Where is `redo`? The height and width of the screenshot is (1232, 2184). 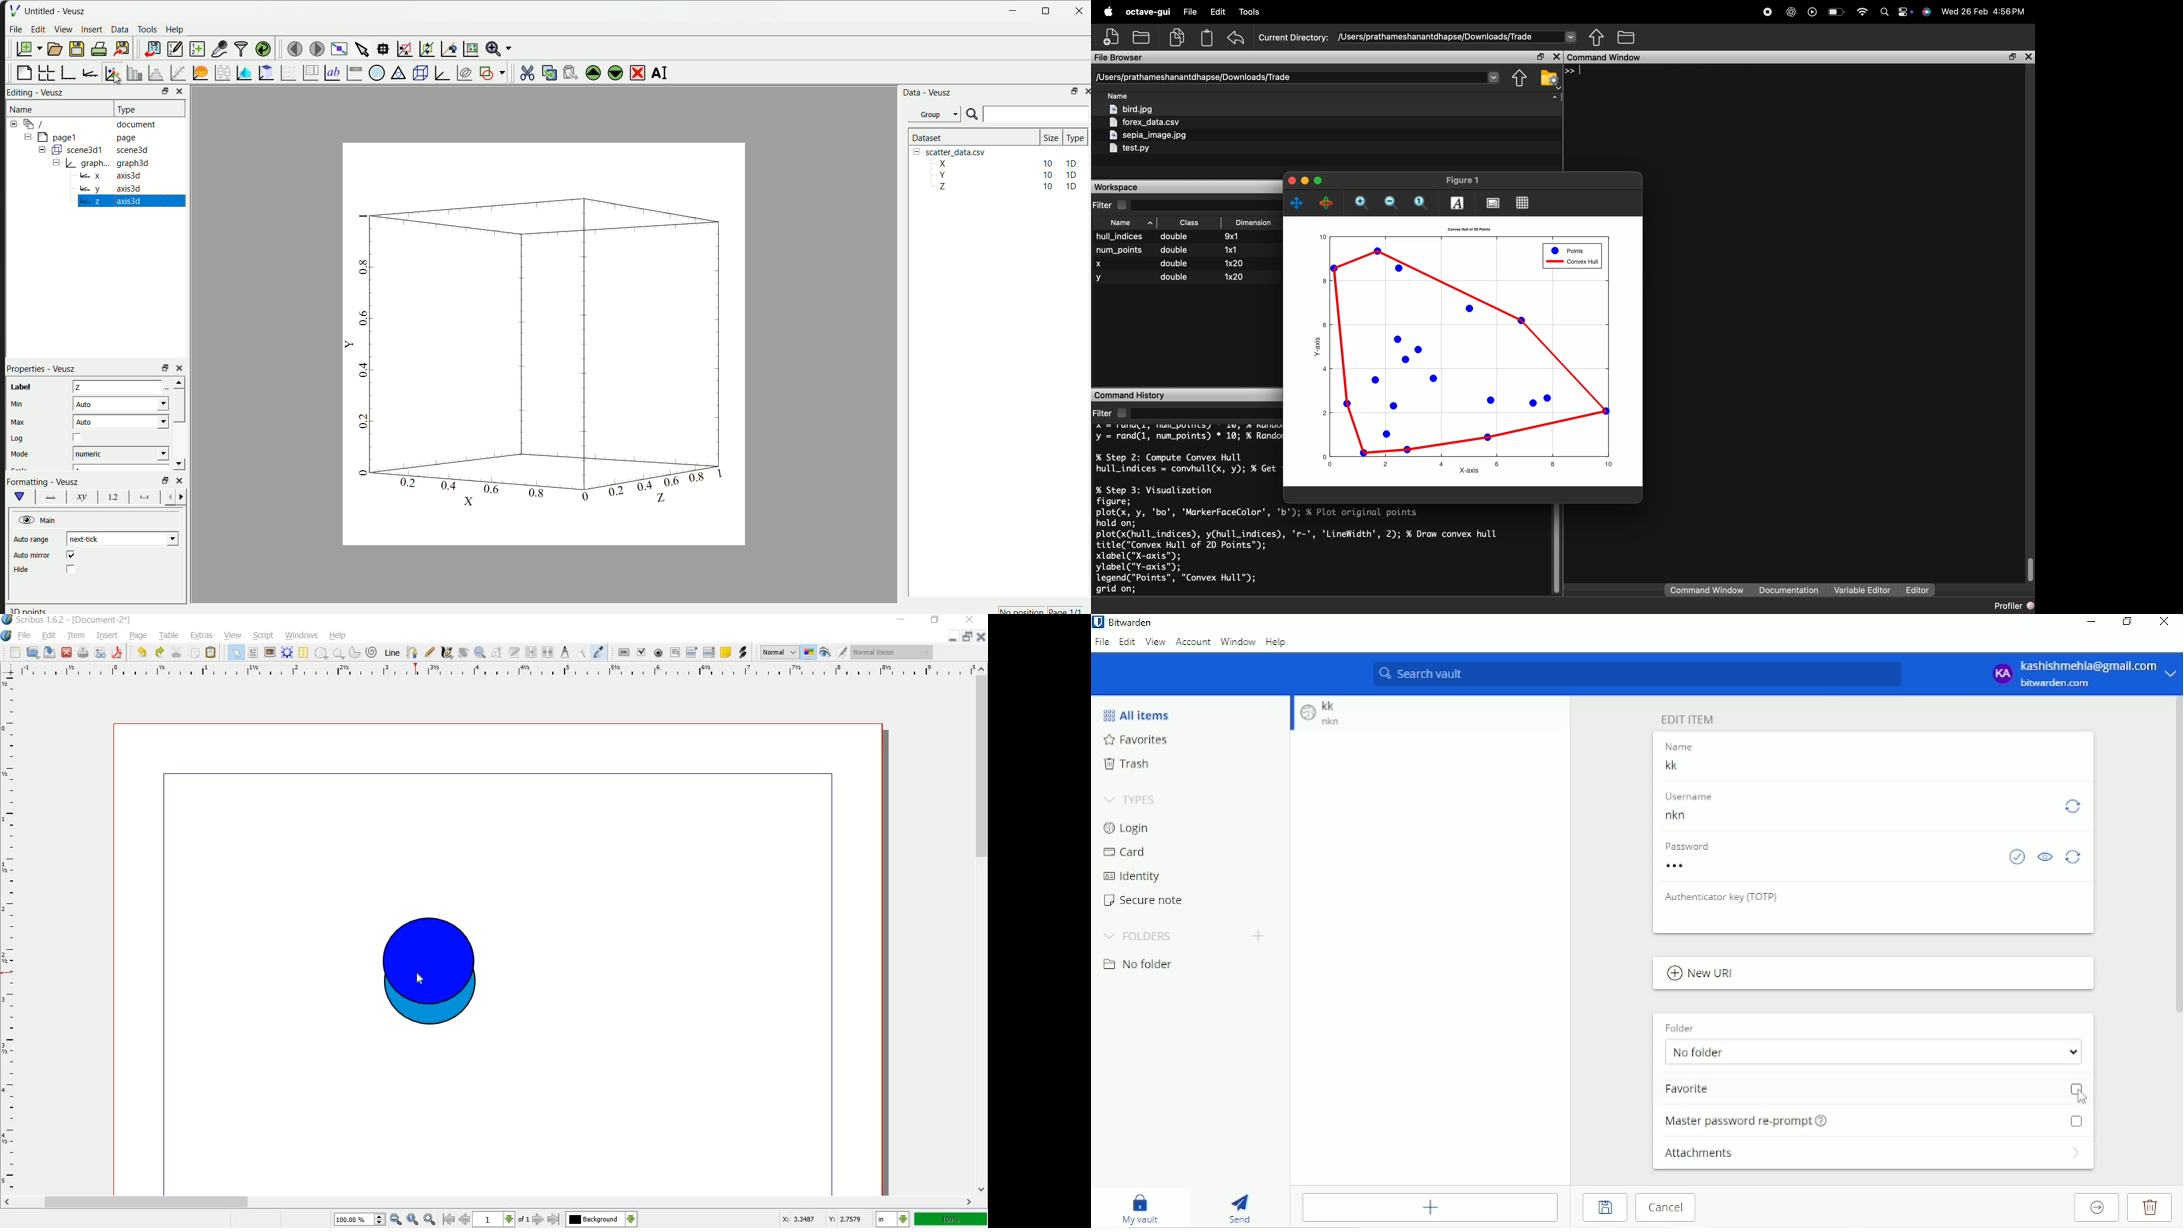
redo is located at coordinates (159, 653).